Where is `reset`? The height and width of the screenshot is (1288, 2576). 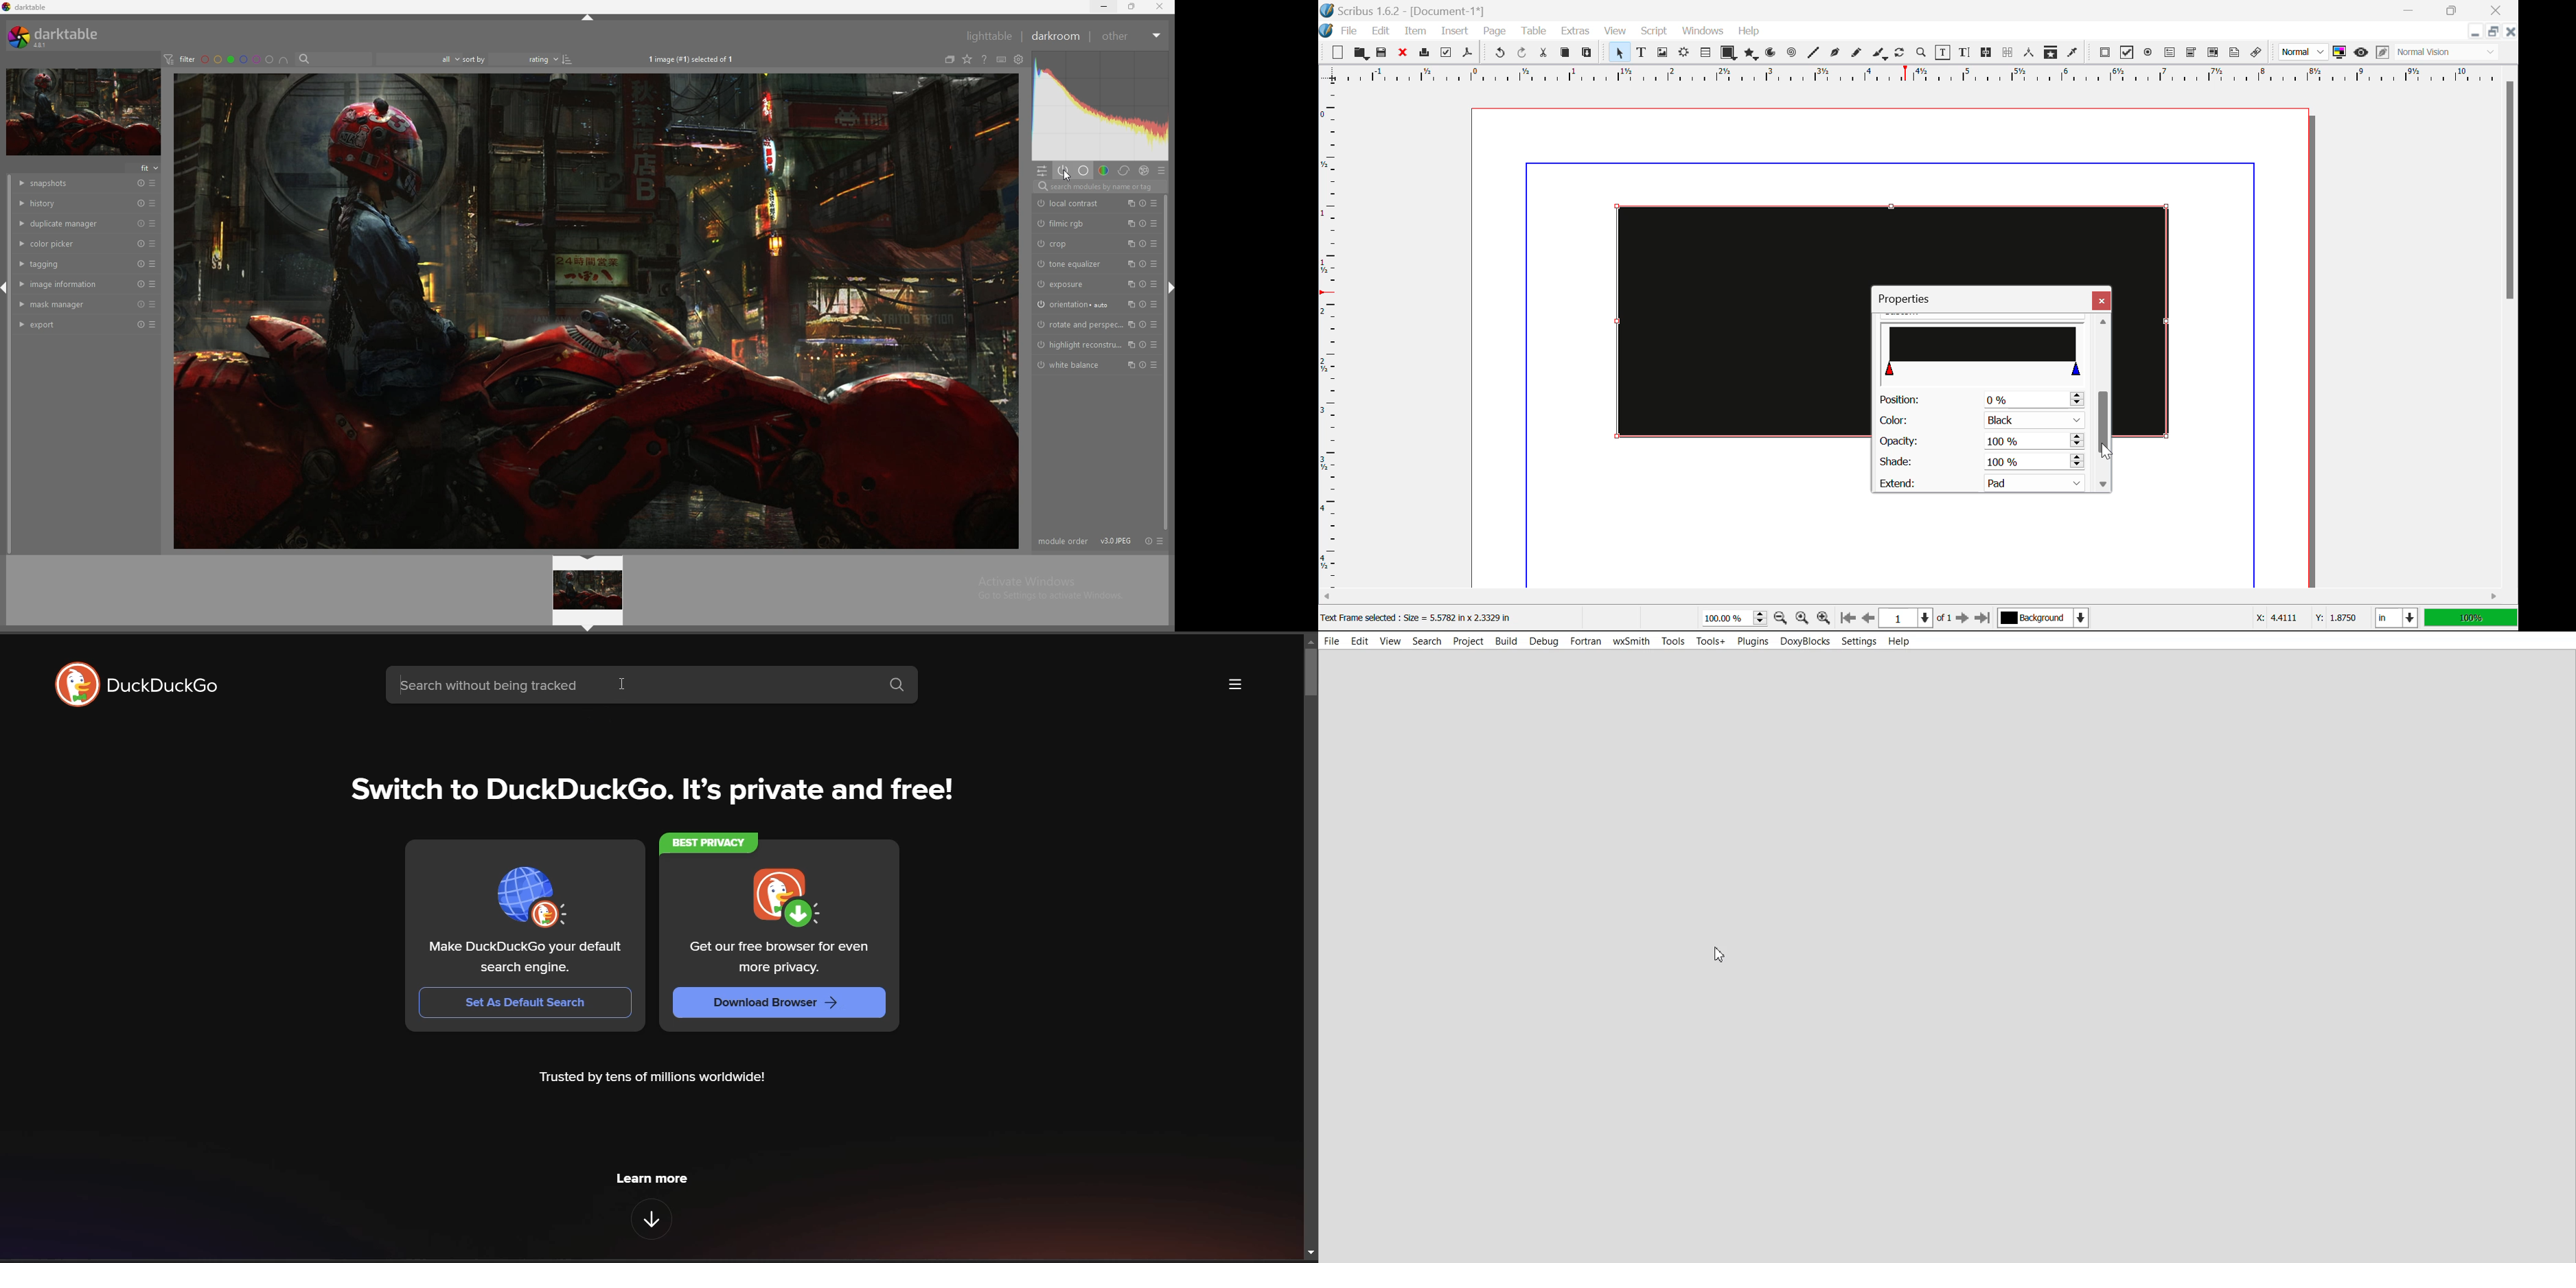
reset is located at coordinates (140, 203).